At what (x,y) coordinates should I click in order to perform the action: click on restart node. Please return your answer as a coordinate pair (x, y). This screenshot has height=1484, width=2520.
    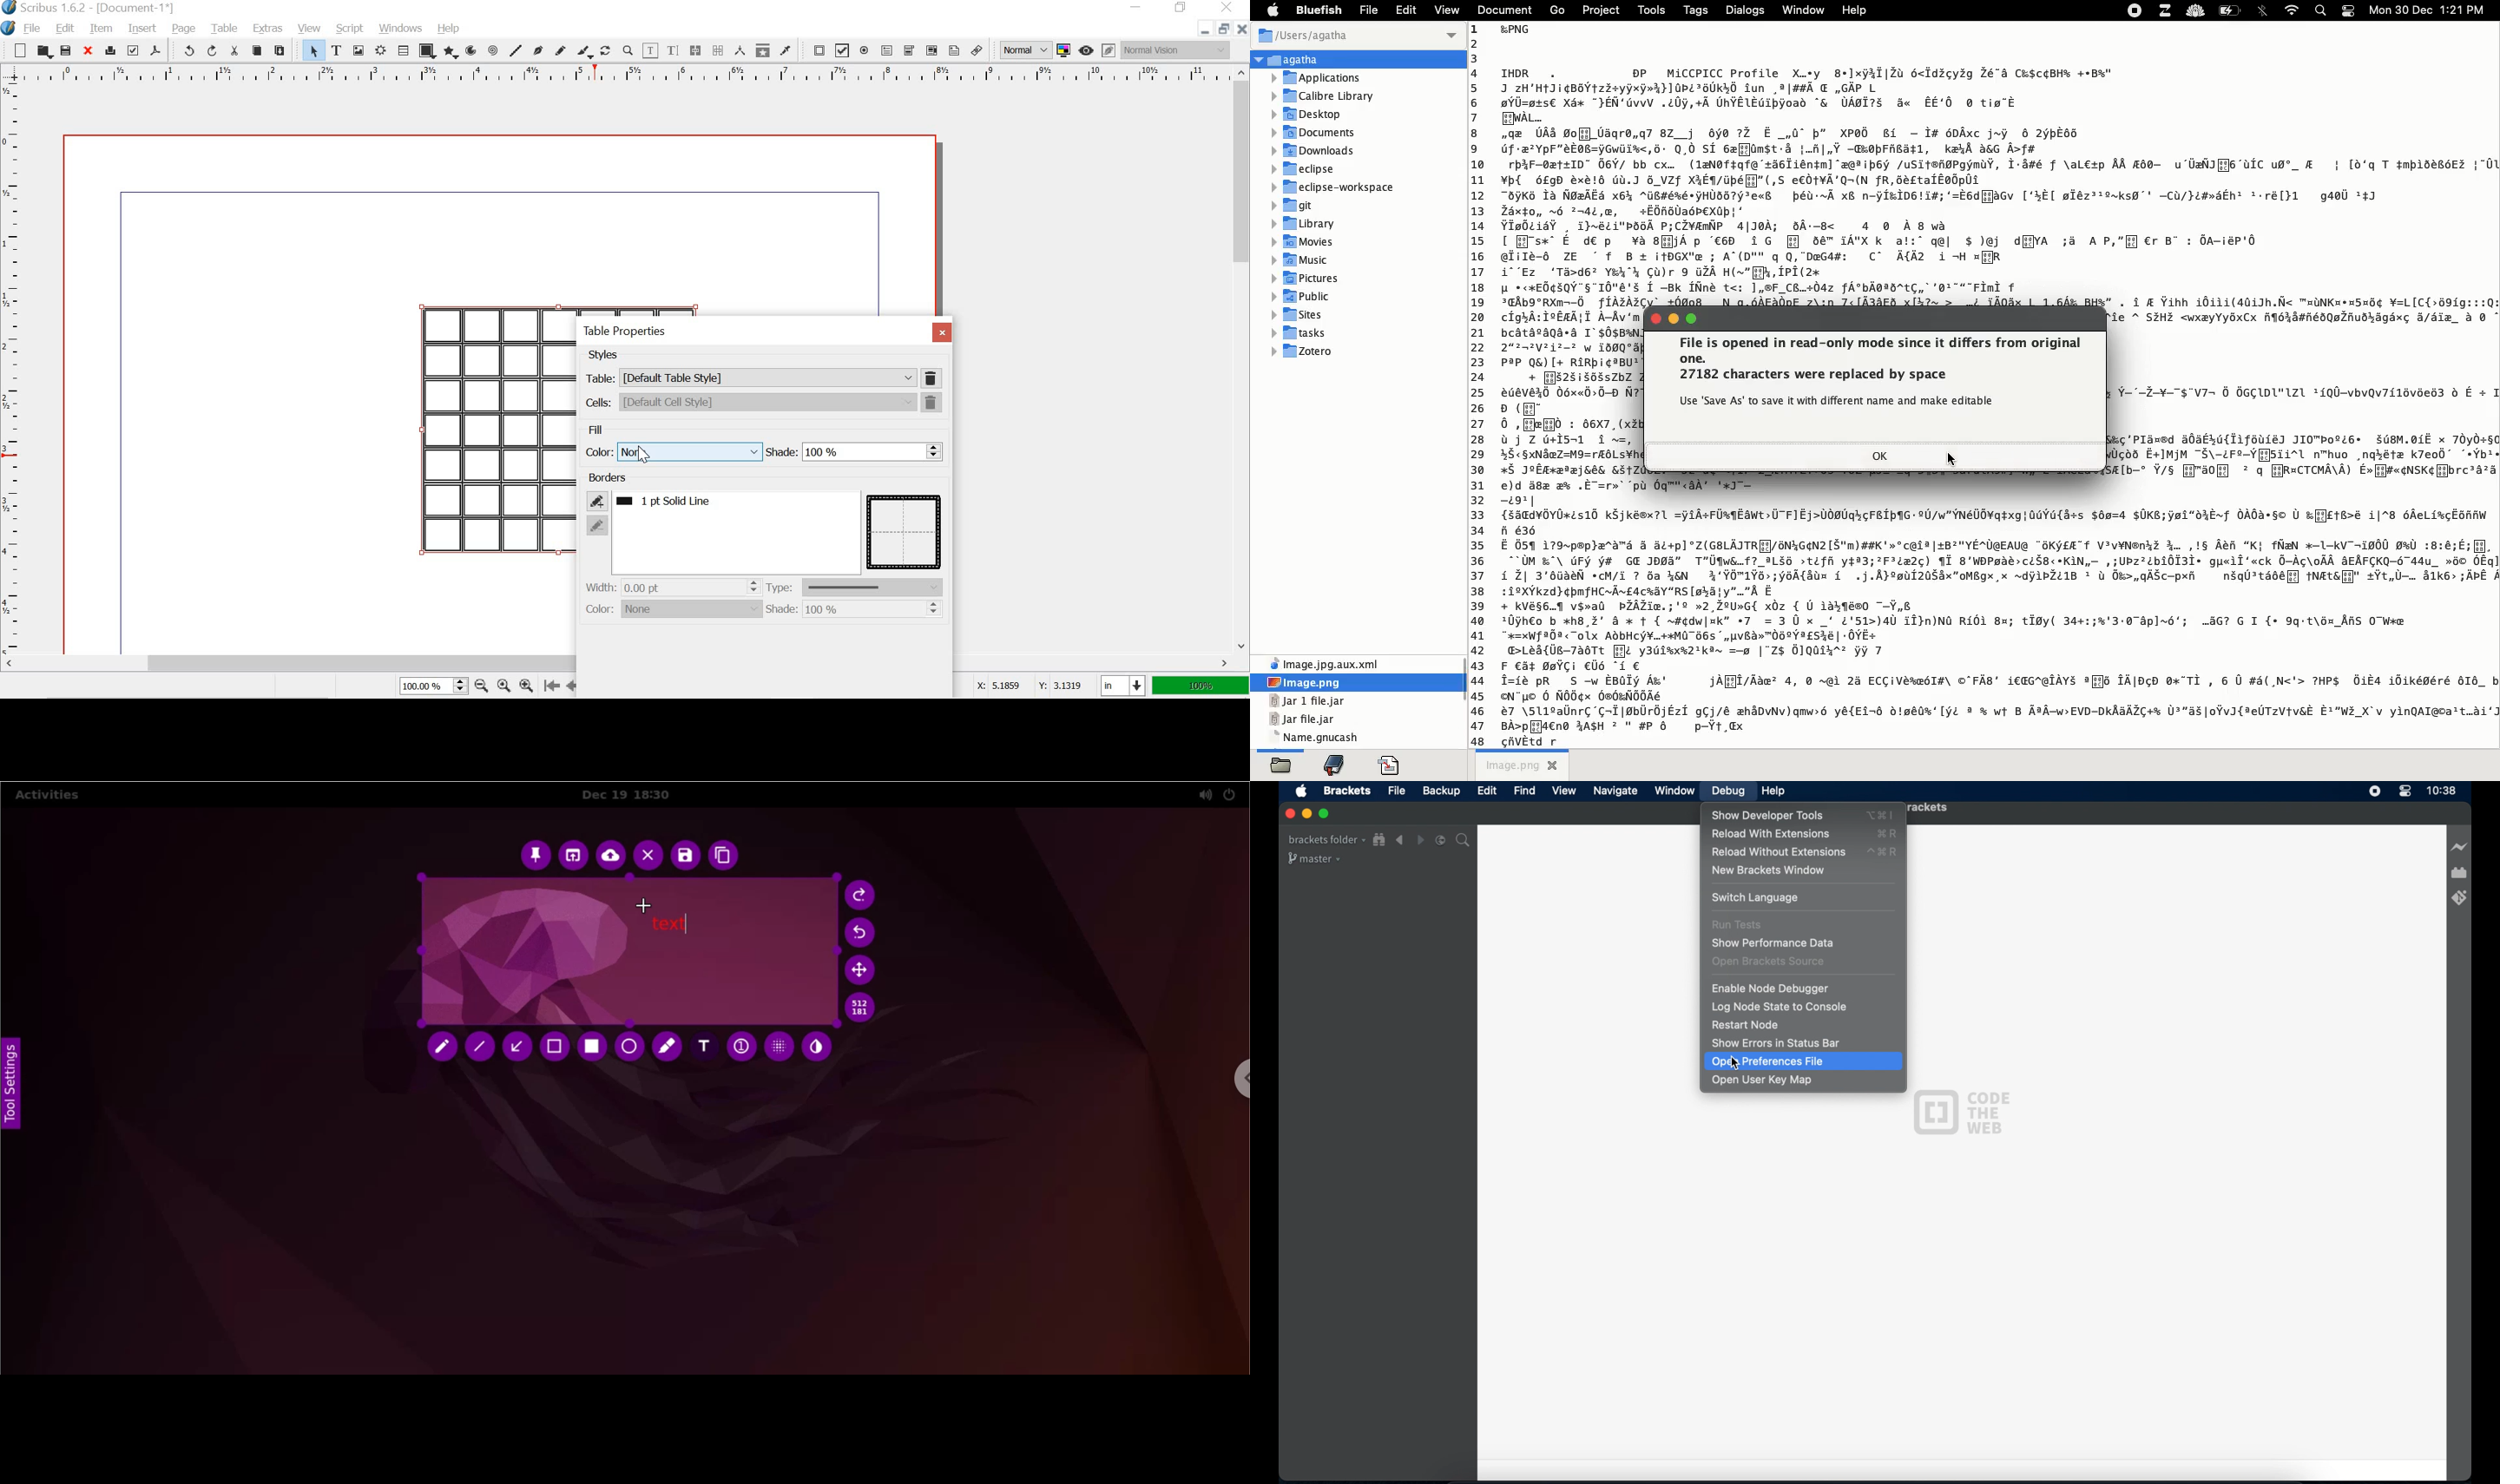
    Looking at the image, I should click on (1745, 1025).